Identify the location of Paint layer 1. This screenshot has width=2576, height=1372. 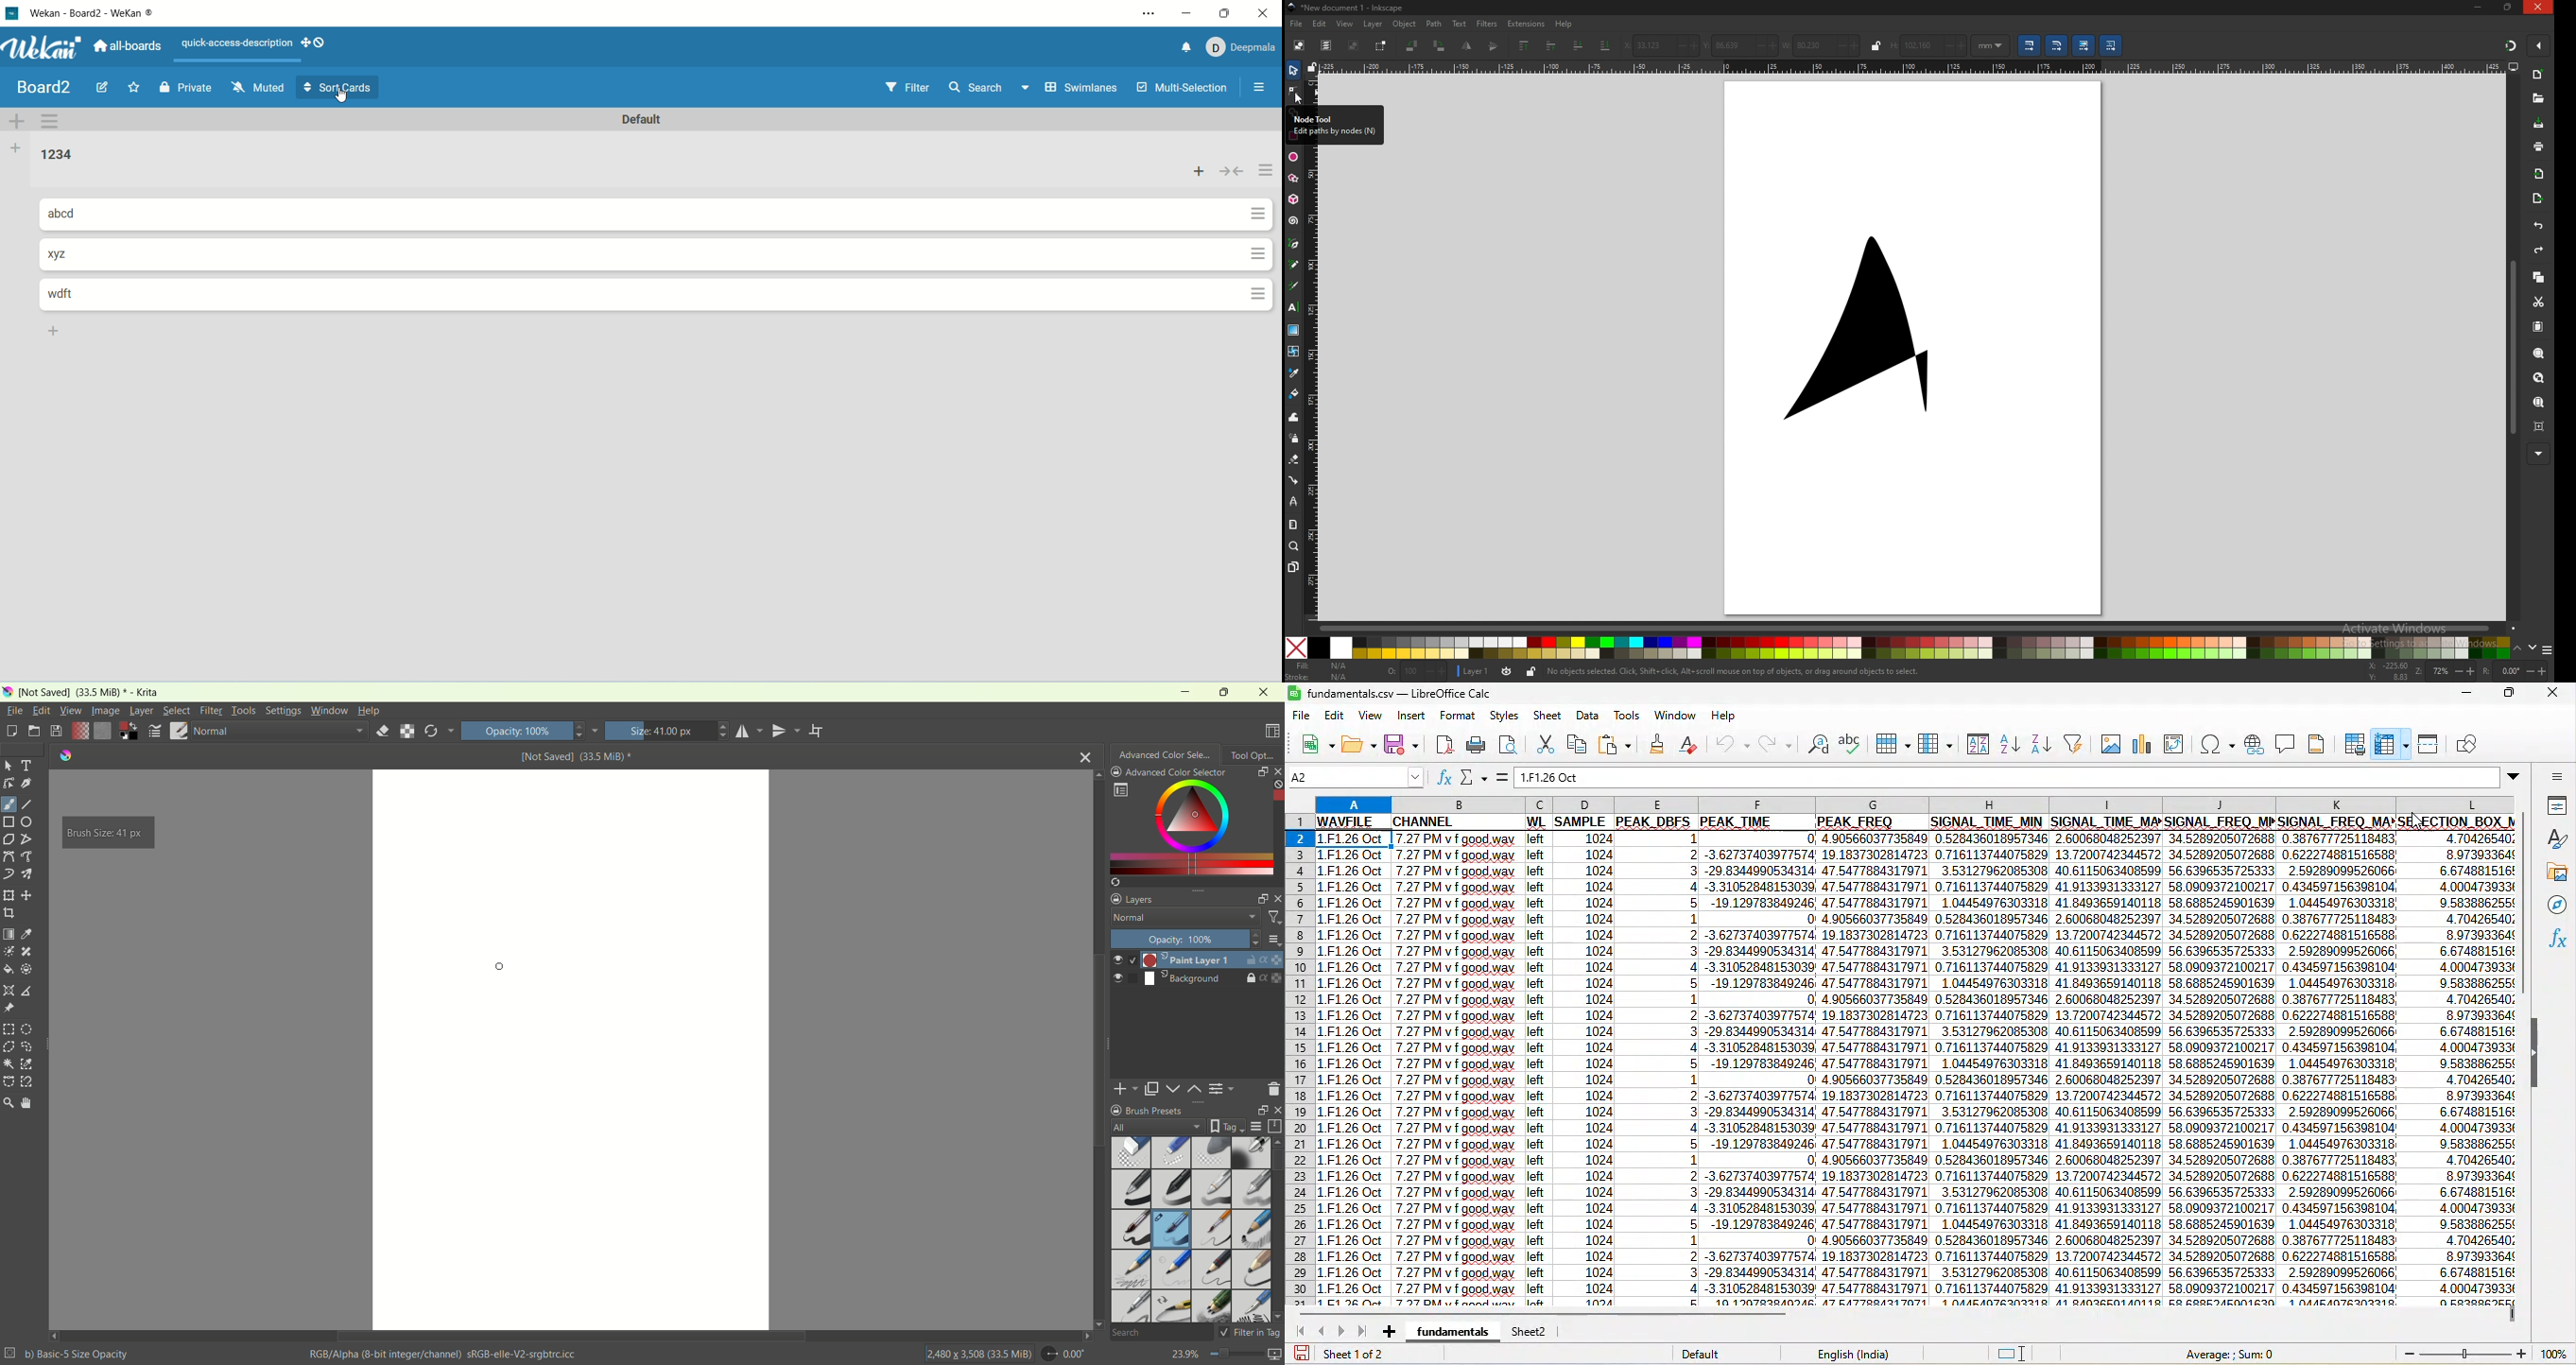
(1171, 960).